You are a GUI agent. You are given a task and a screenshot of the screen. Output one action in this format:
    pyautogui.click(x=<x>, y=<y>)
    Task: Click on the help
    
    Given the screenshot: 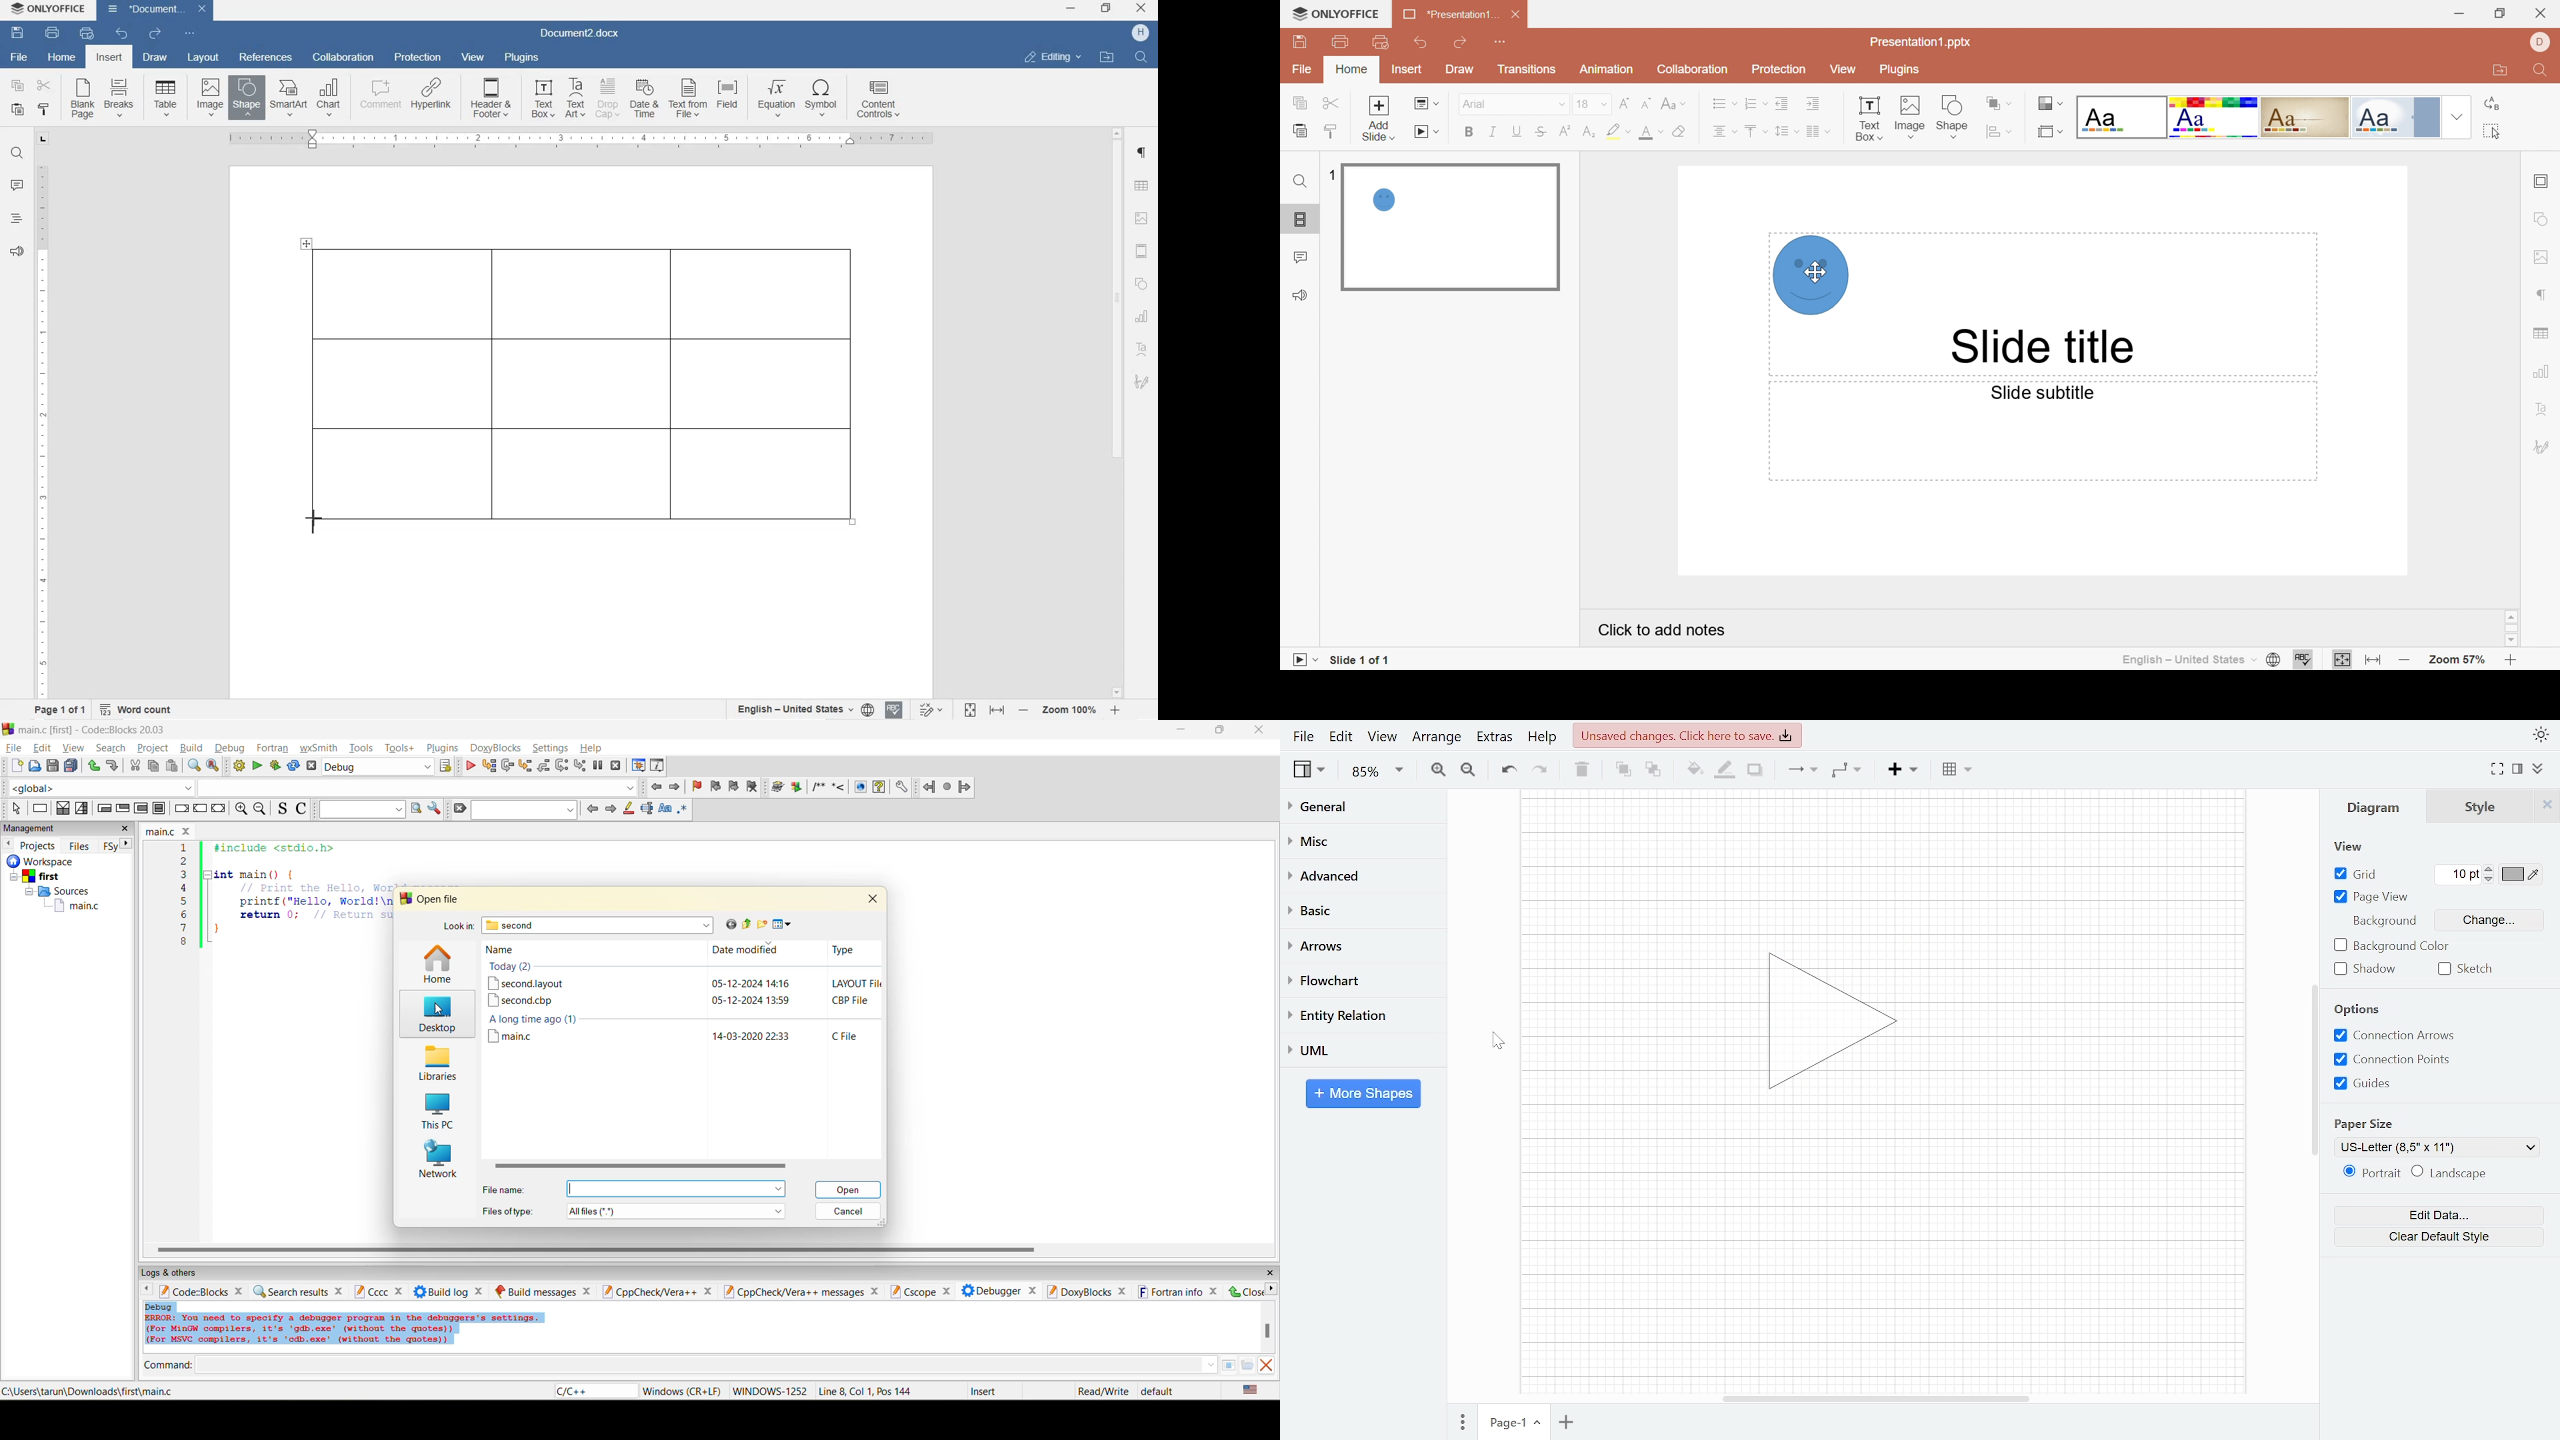 What is the action you would take?
    pyautogui.click(x=879, y=787)
    